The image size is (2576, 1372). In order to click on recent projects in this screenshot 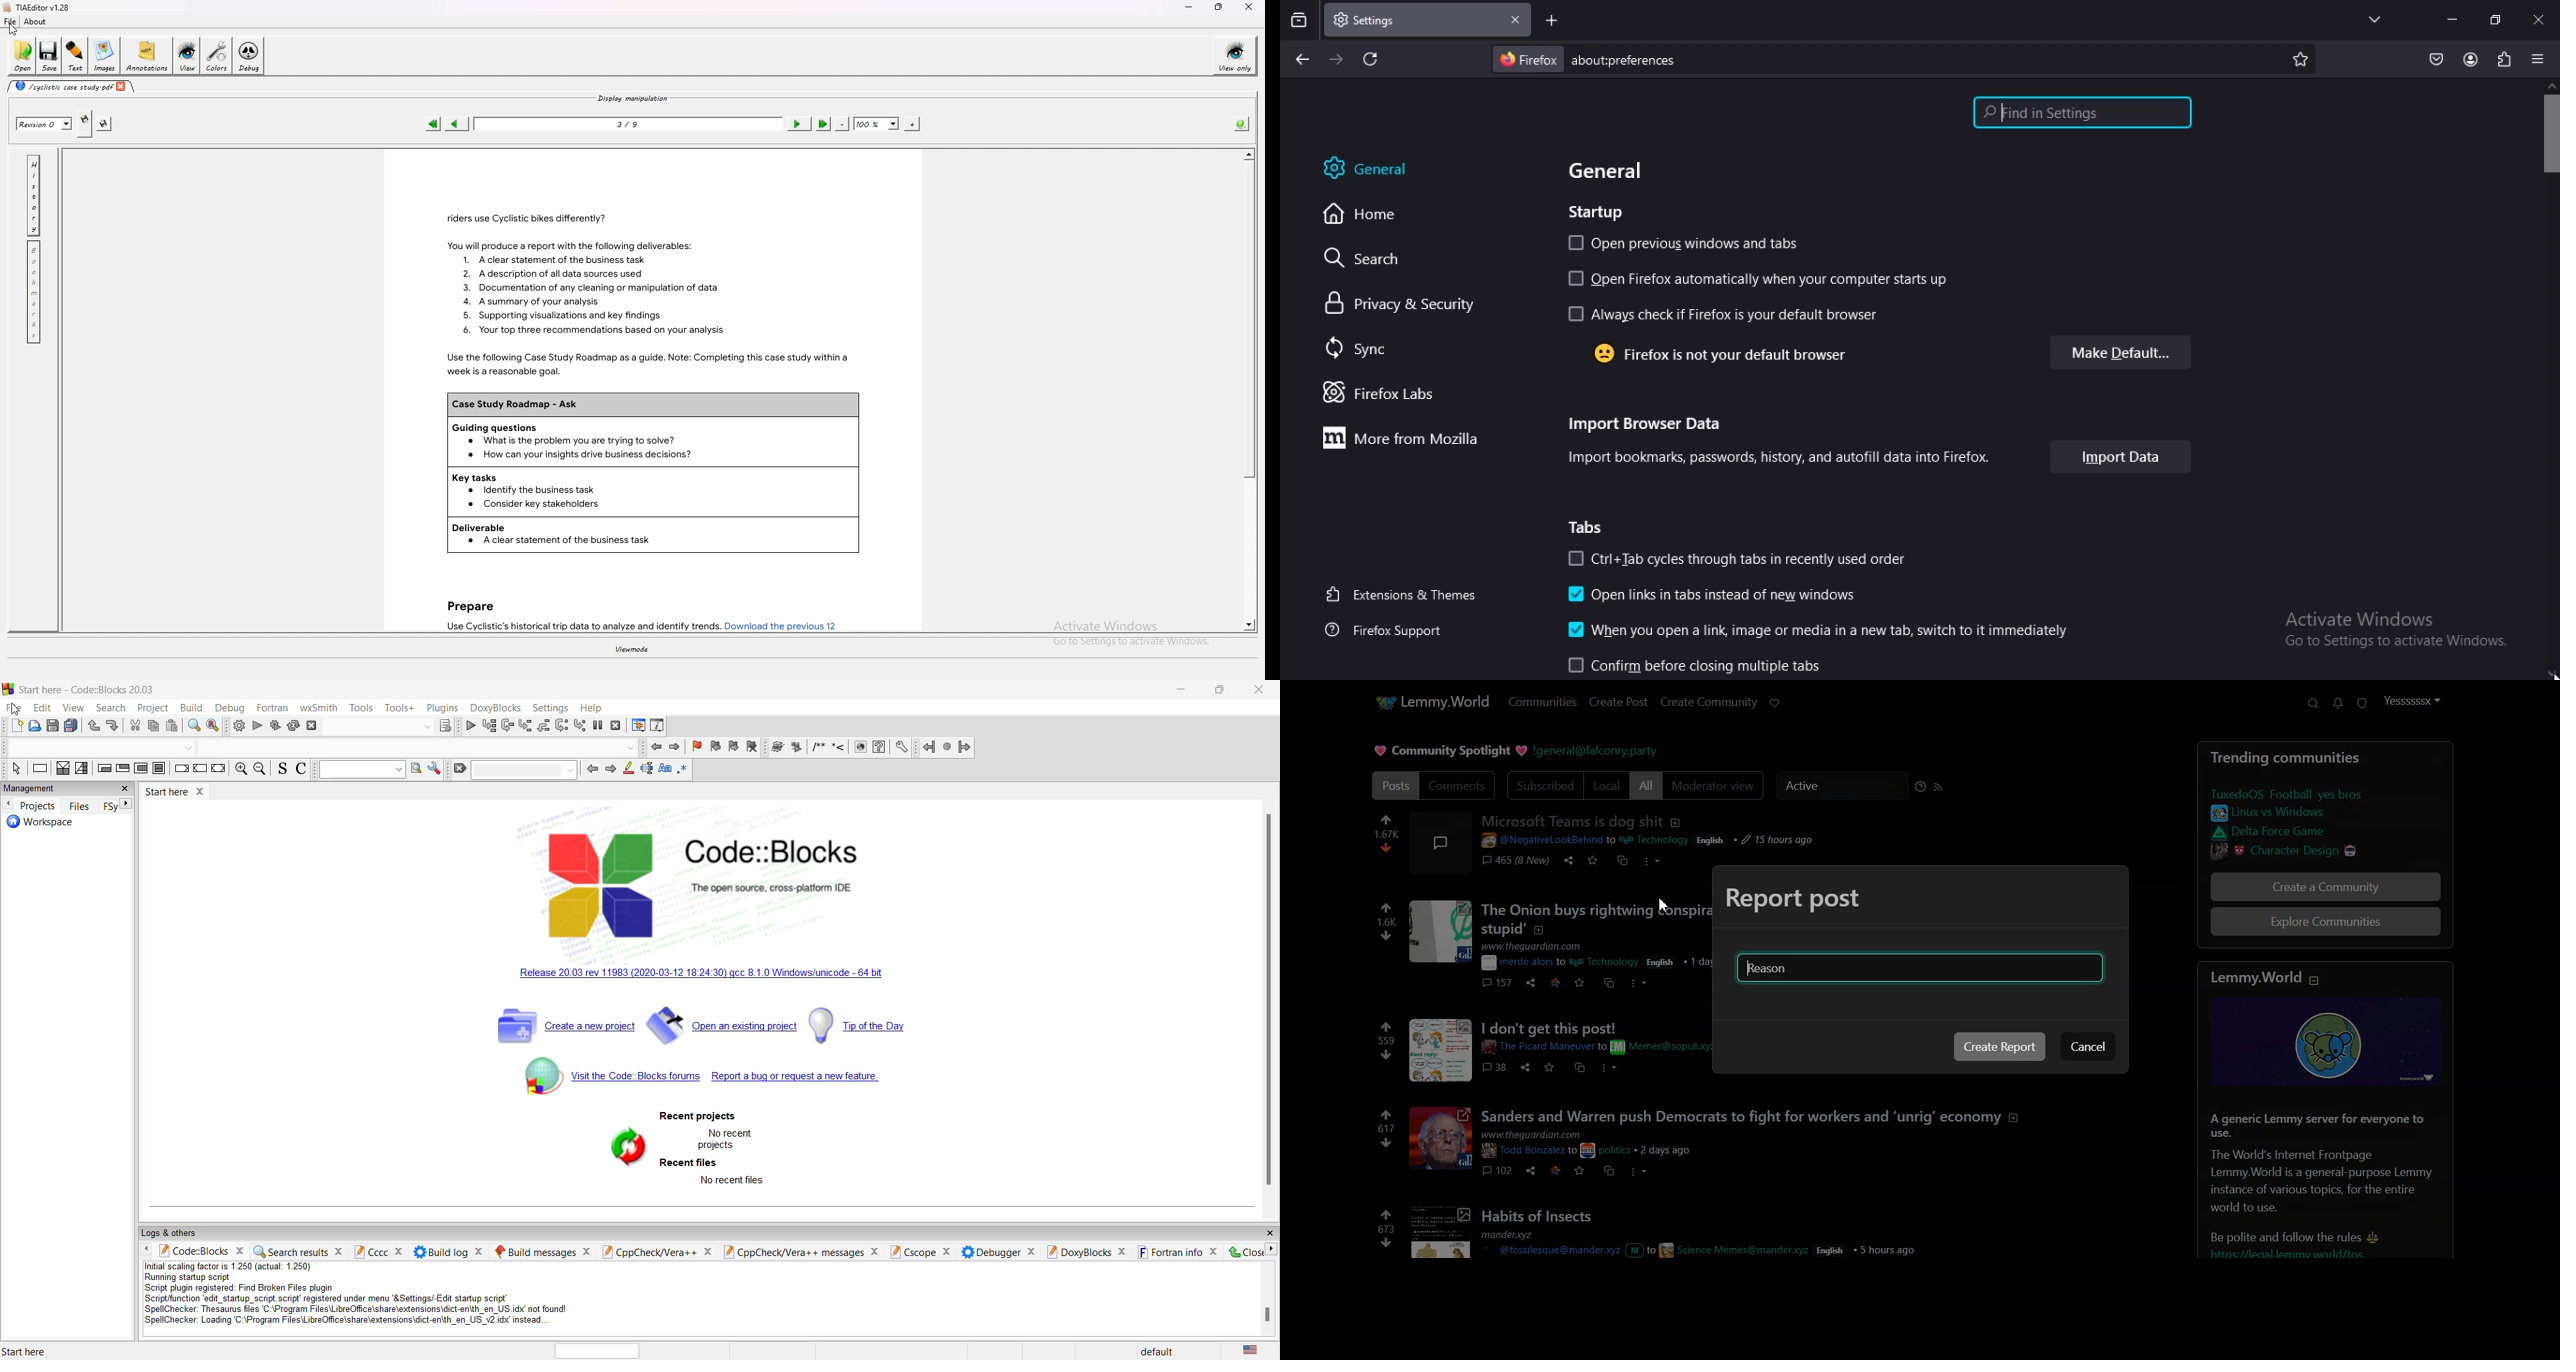, I will do `click(697, 1117)`.